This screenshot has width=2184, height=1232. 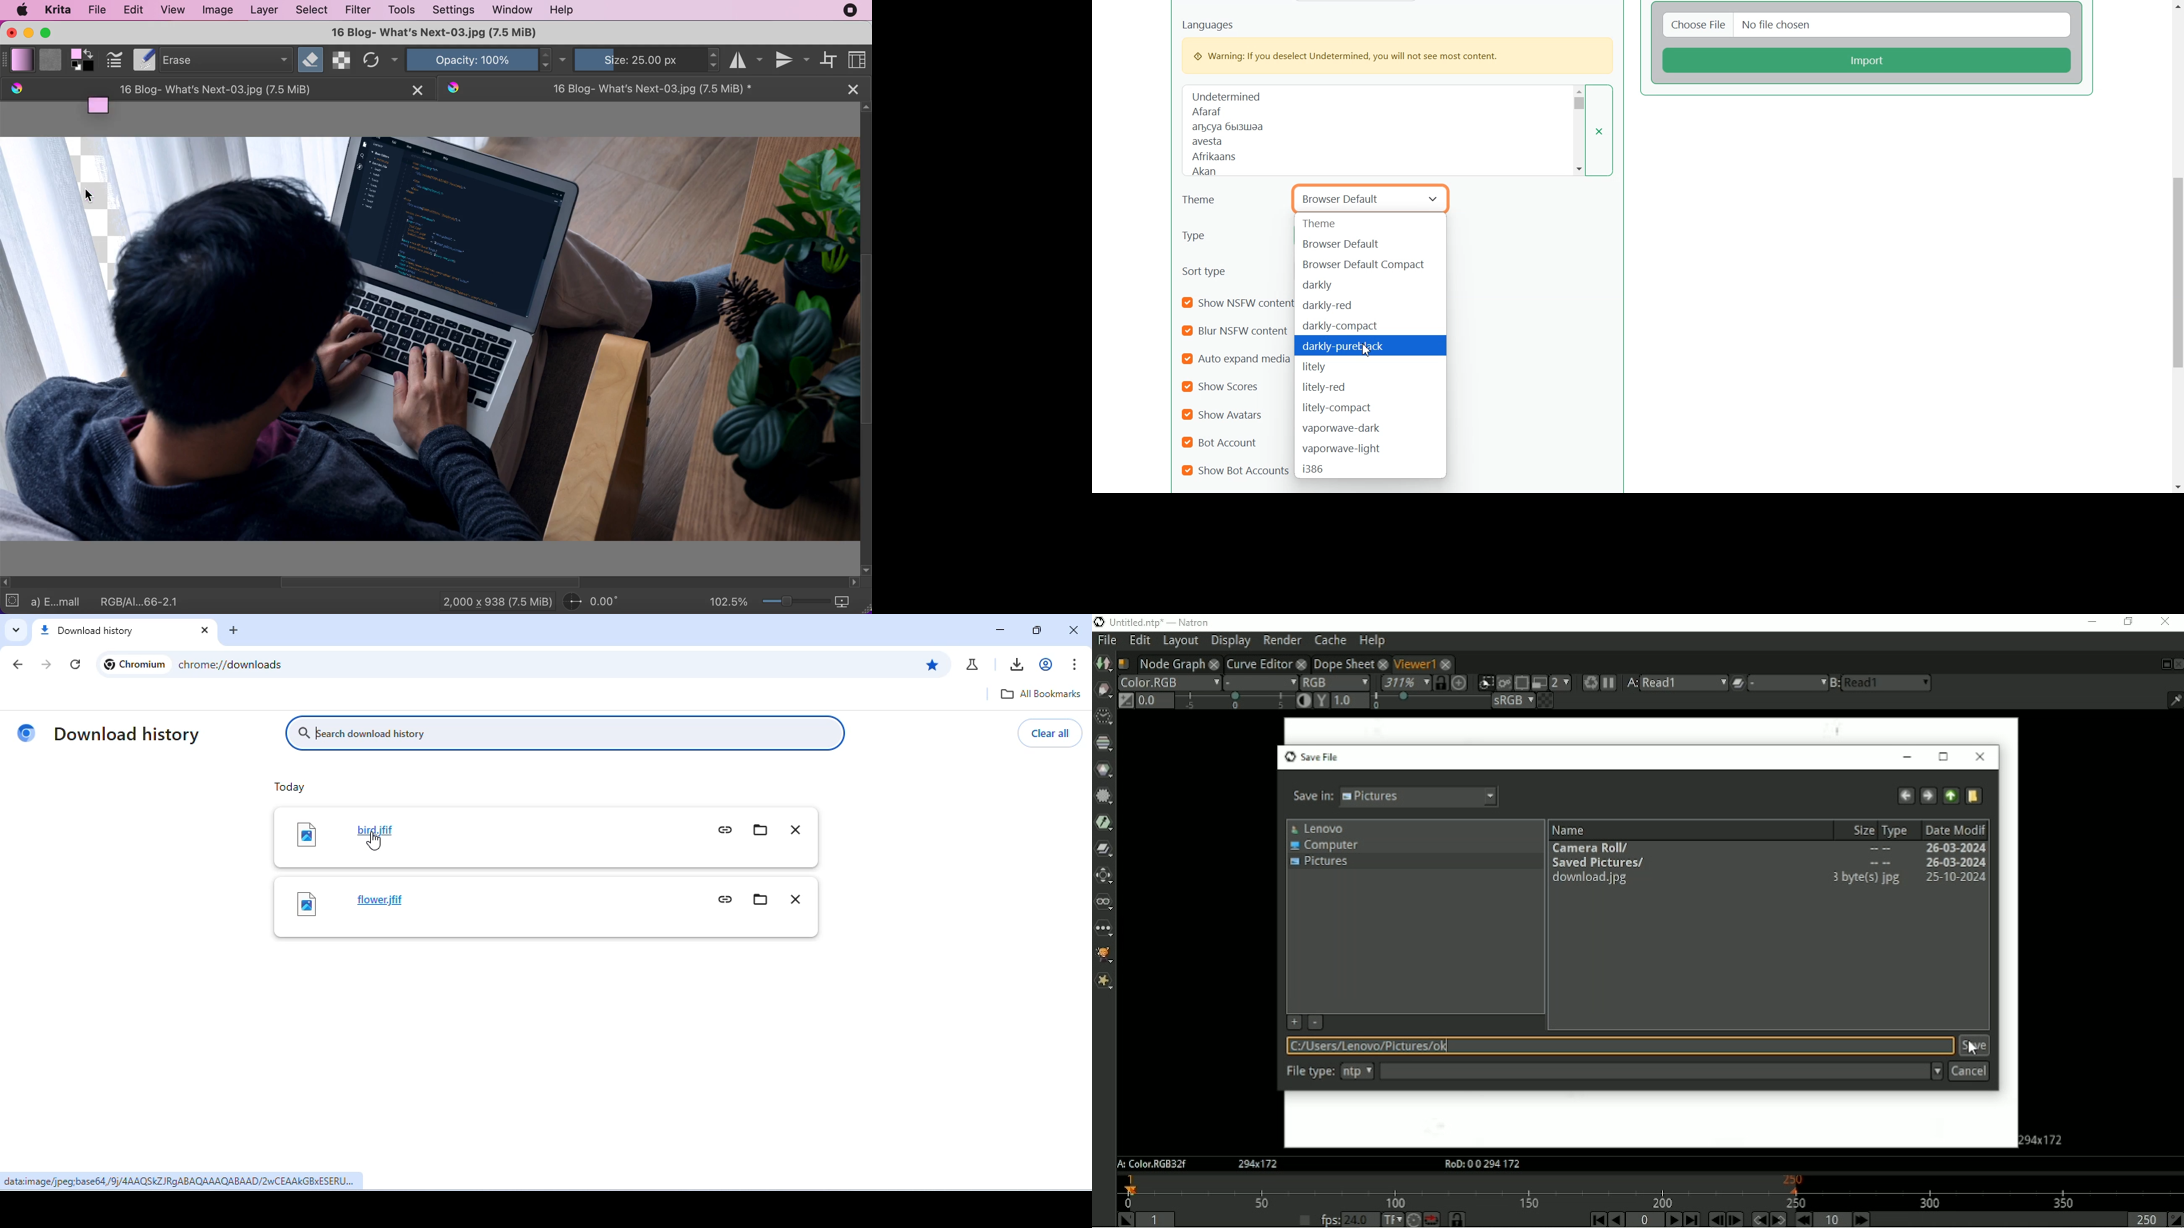 What do you see at coordinates (174, 9) in the screenshot?
I see `view` at bounding box center [174, 9].